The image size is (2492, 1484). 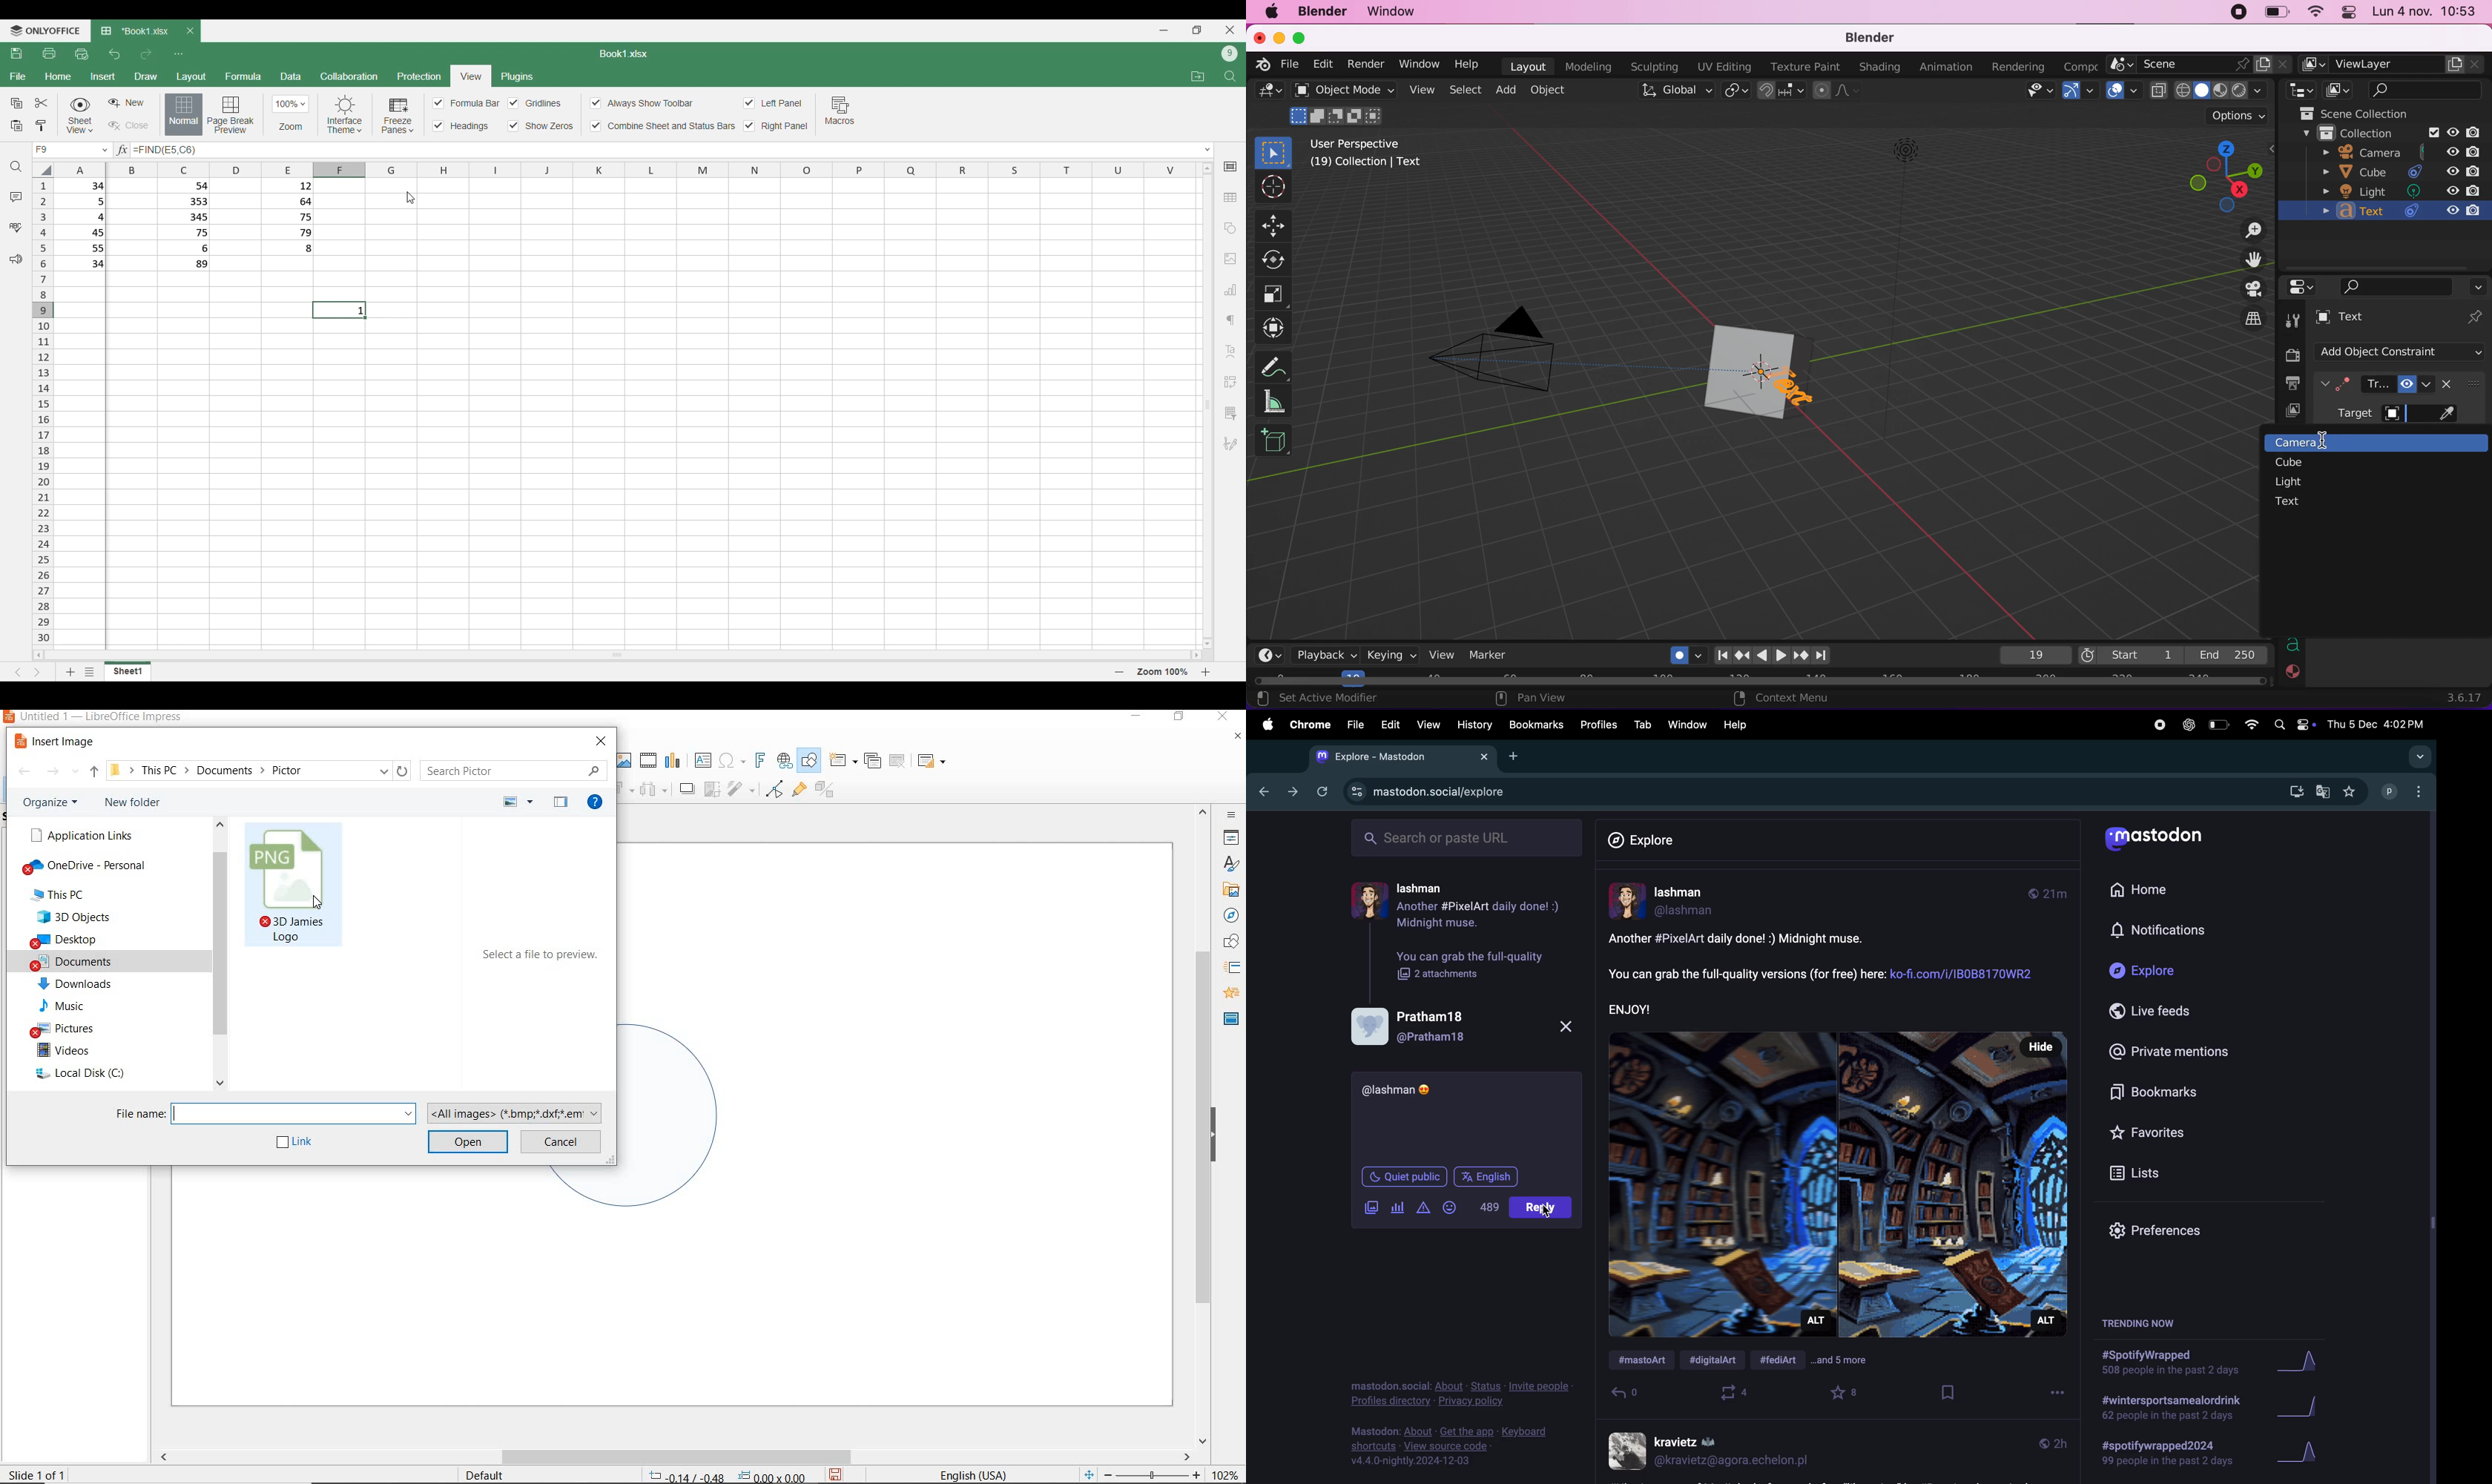 I want to click on Next, so click(x=39, y=672).